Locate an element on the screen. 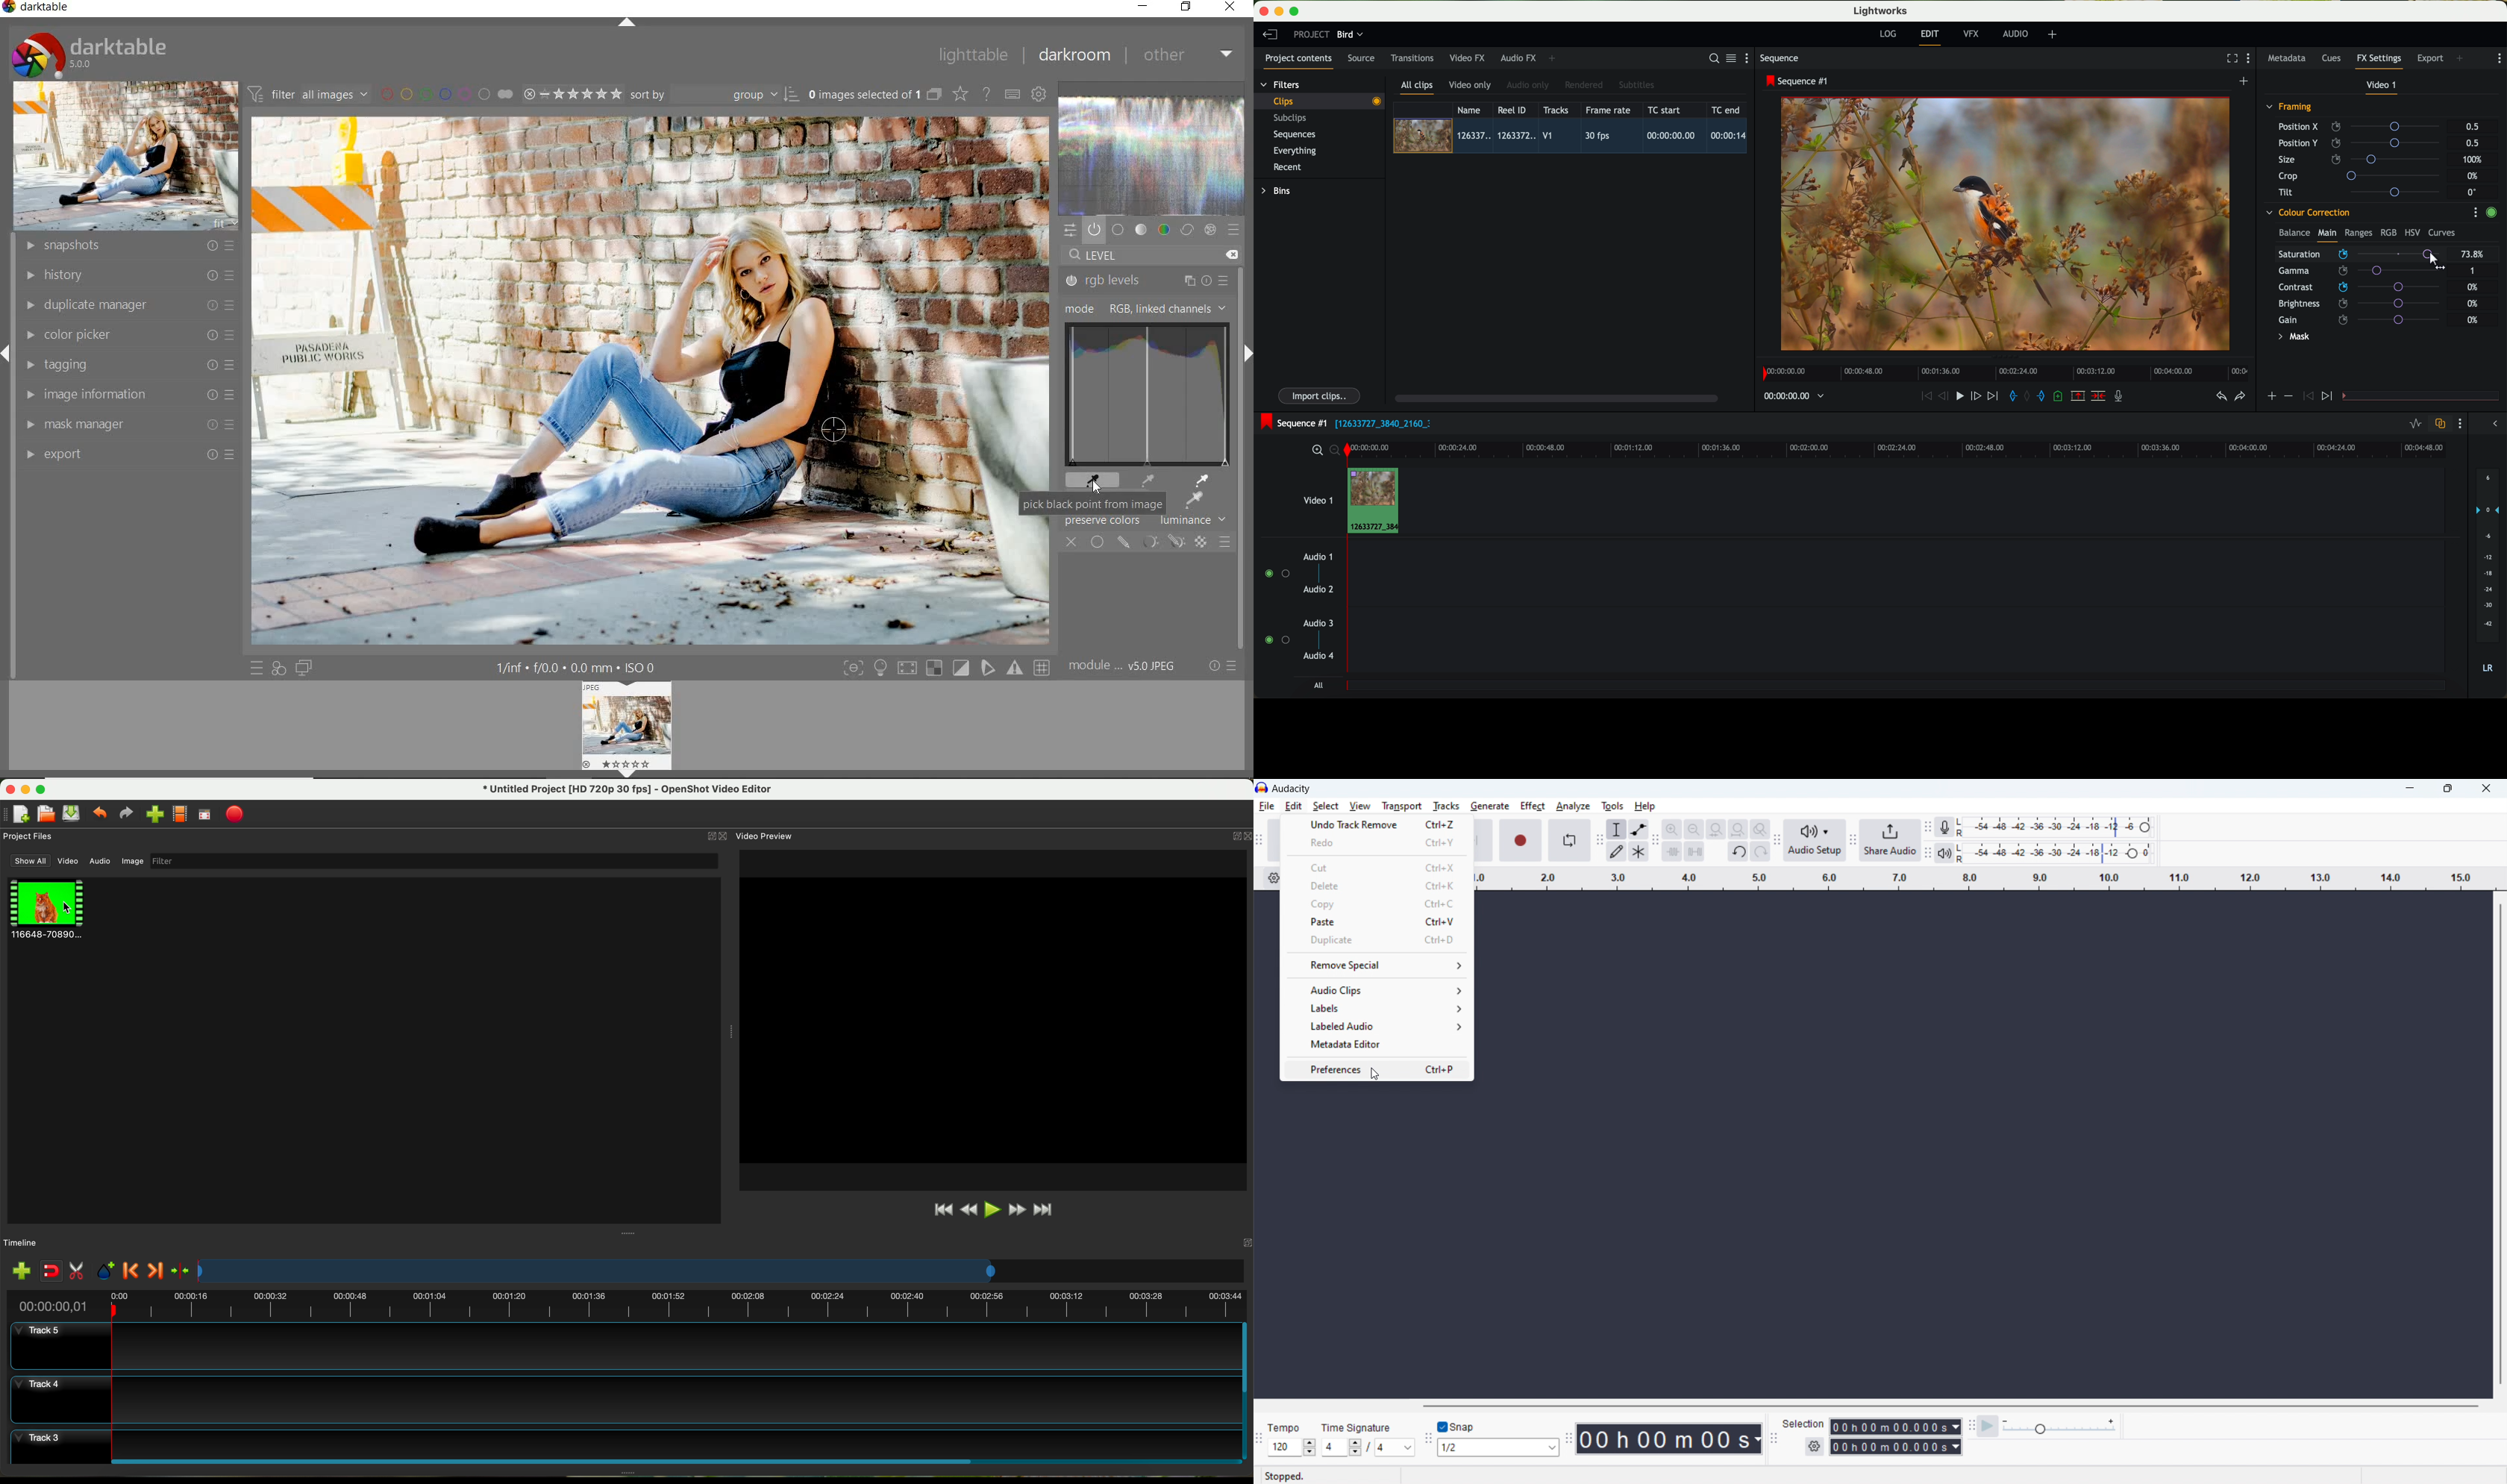  Duration measurement is located at coordinates (1955, 1447).